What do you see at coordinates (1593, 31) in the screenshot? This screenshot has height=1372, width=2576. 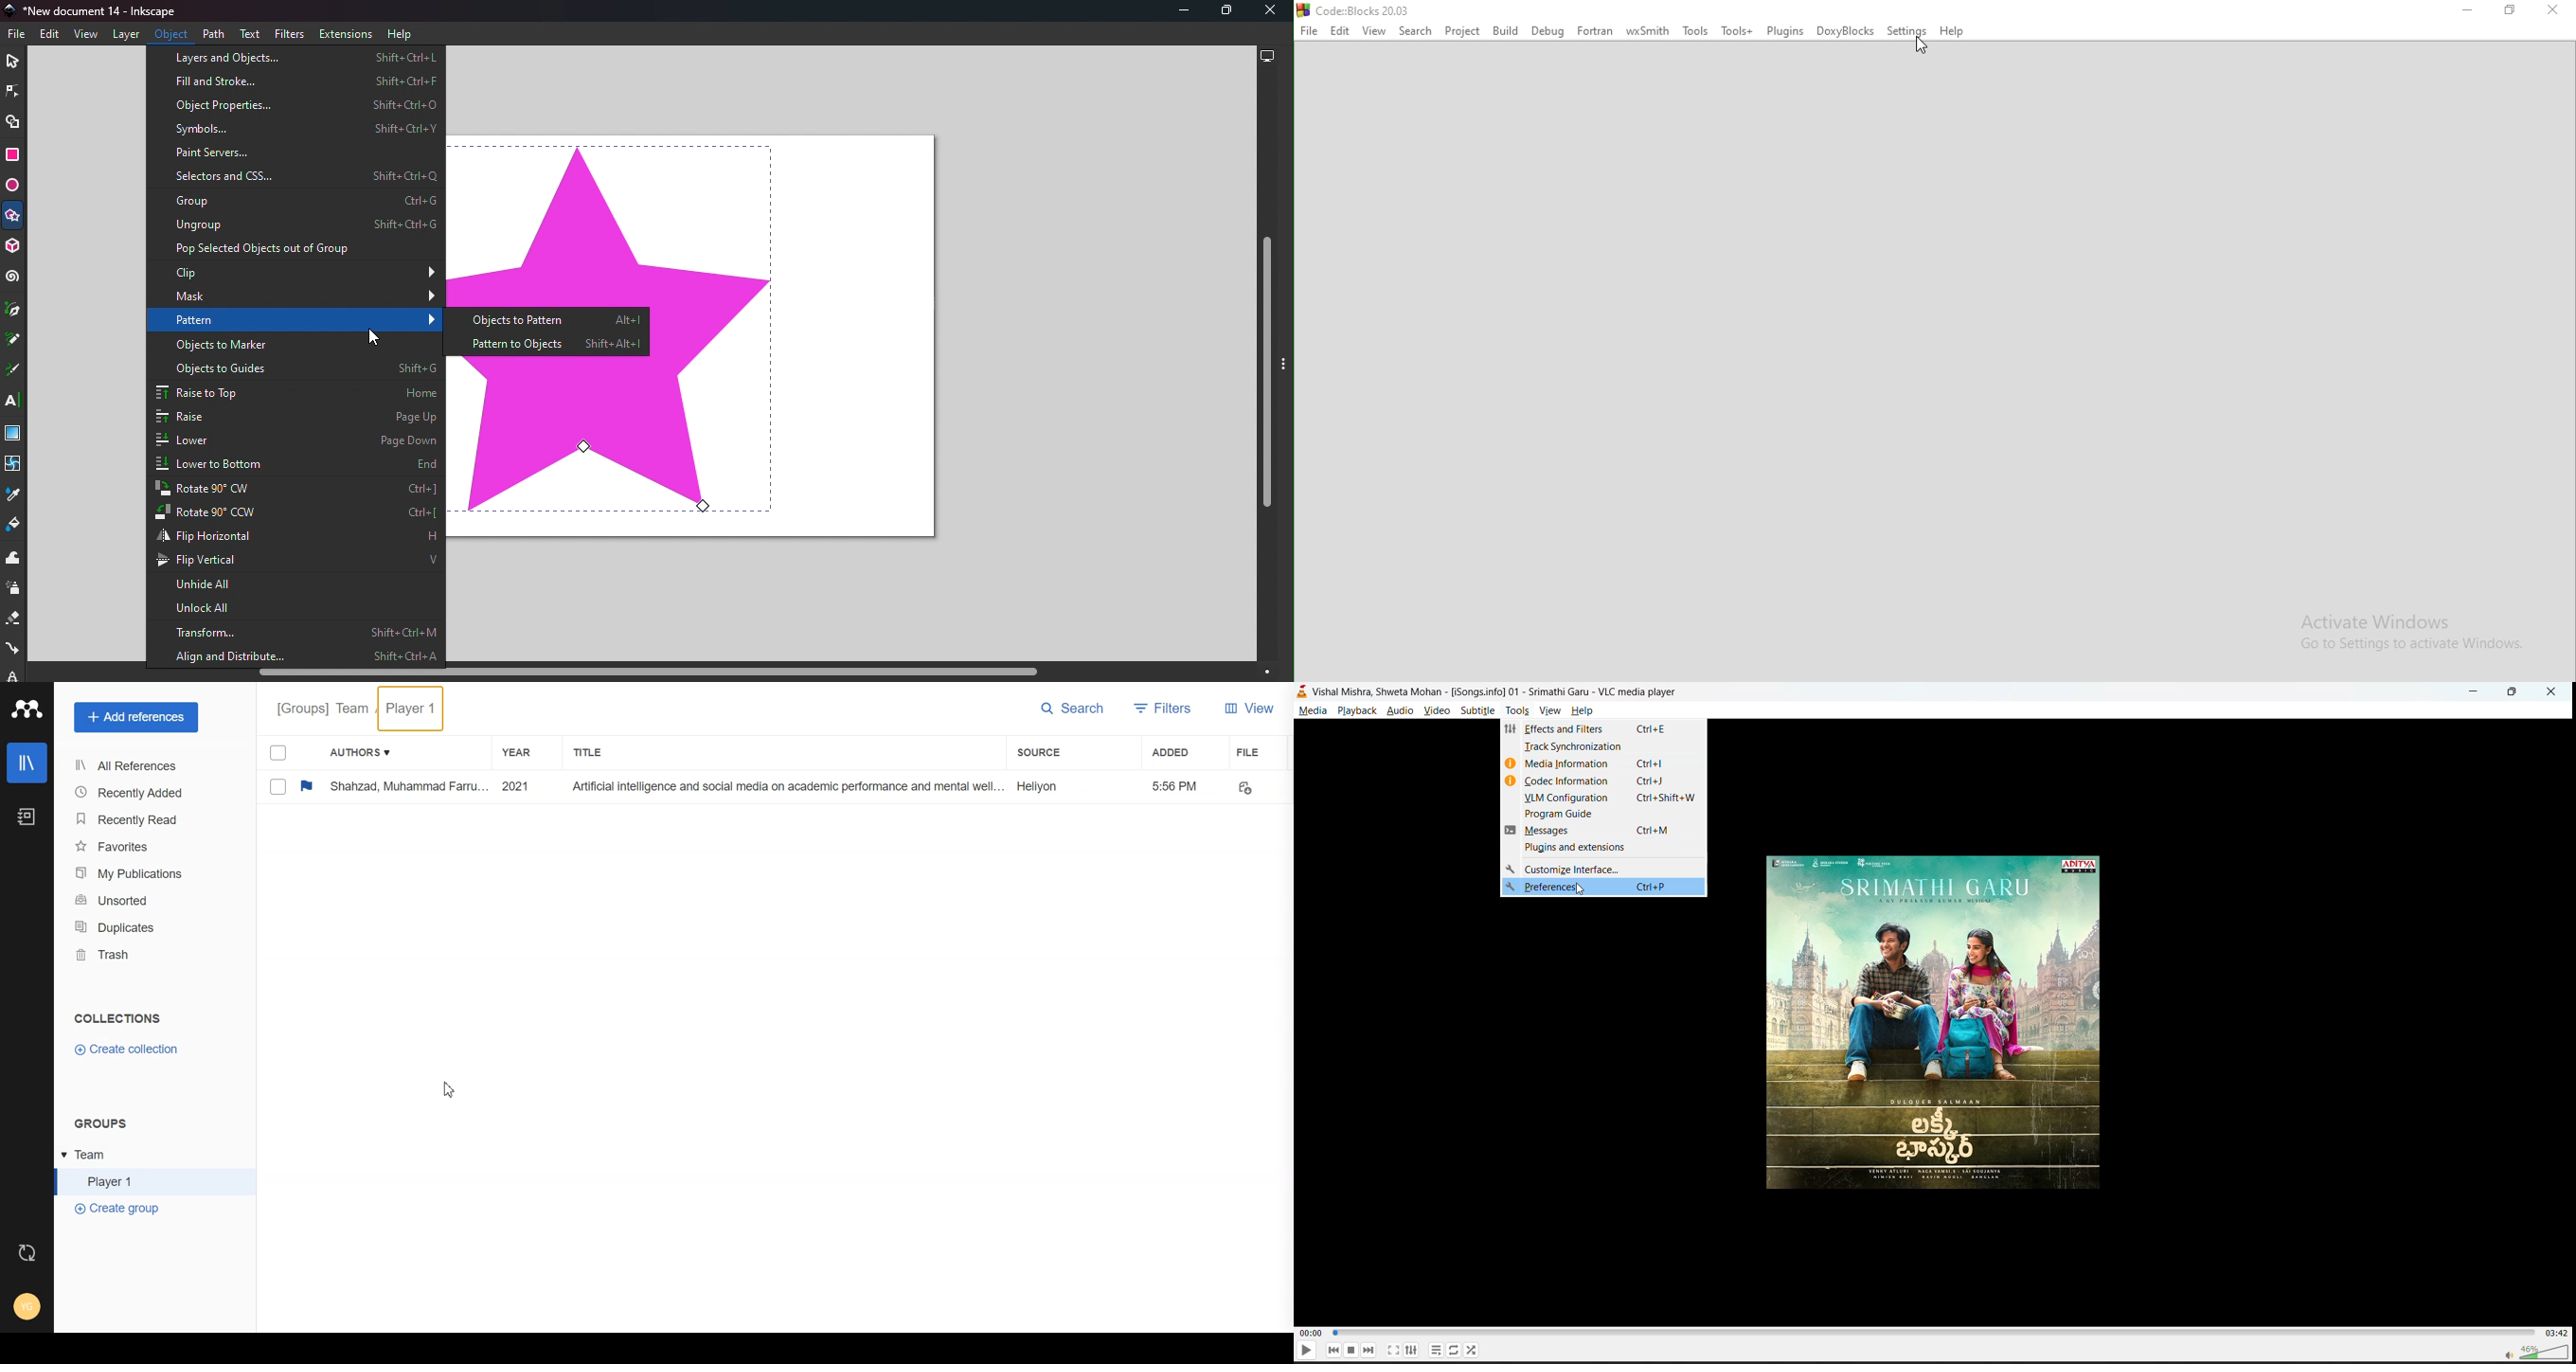 I see `Fortran` at bounding box center [1593, 31].